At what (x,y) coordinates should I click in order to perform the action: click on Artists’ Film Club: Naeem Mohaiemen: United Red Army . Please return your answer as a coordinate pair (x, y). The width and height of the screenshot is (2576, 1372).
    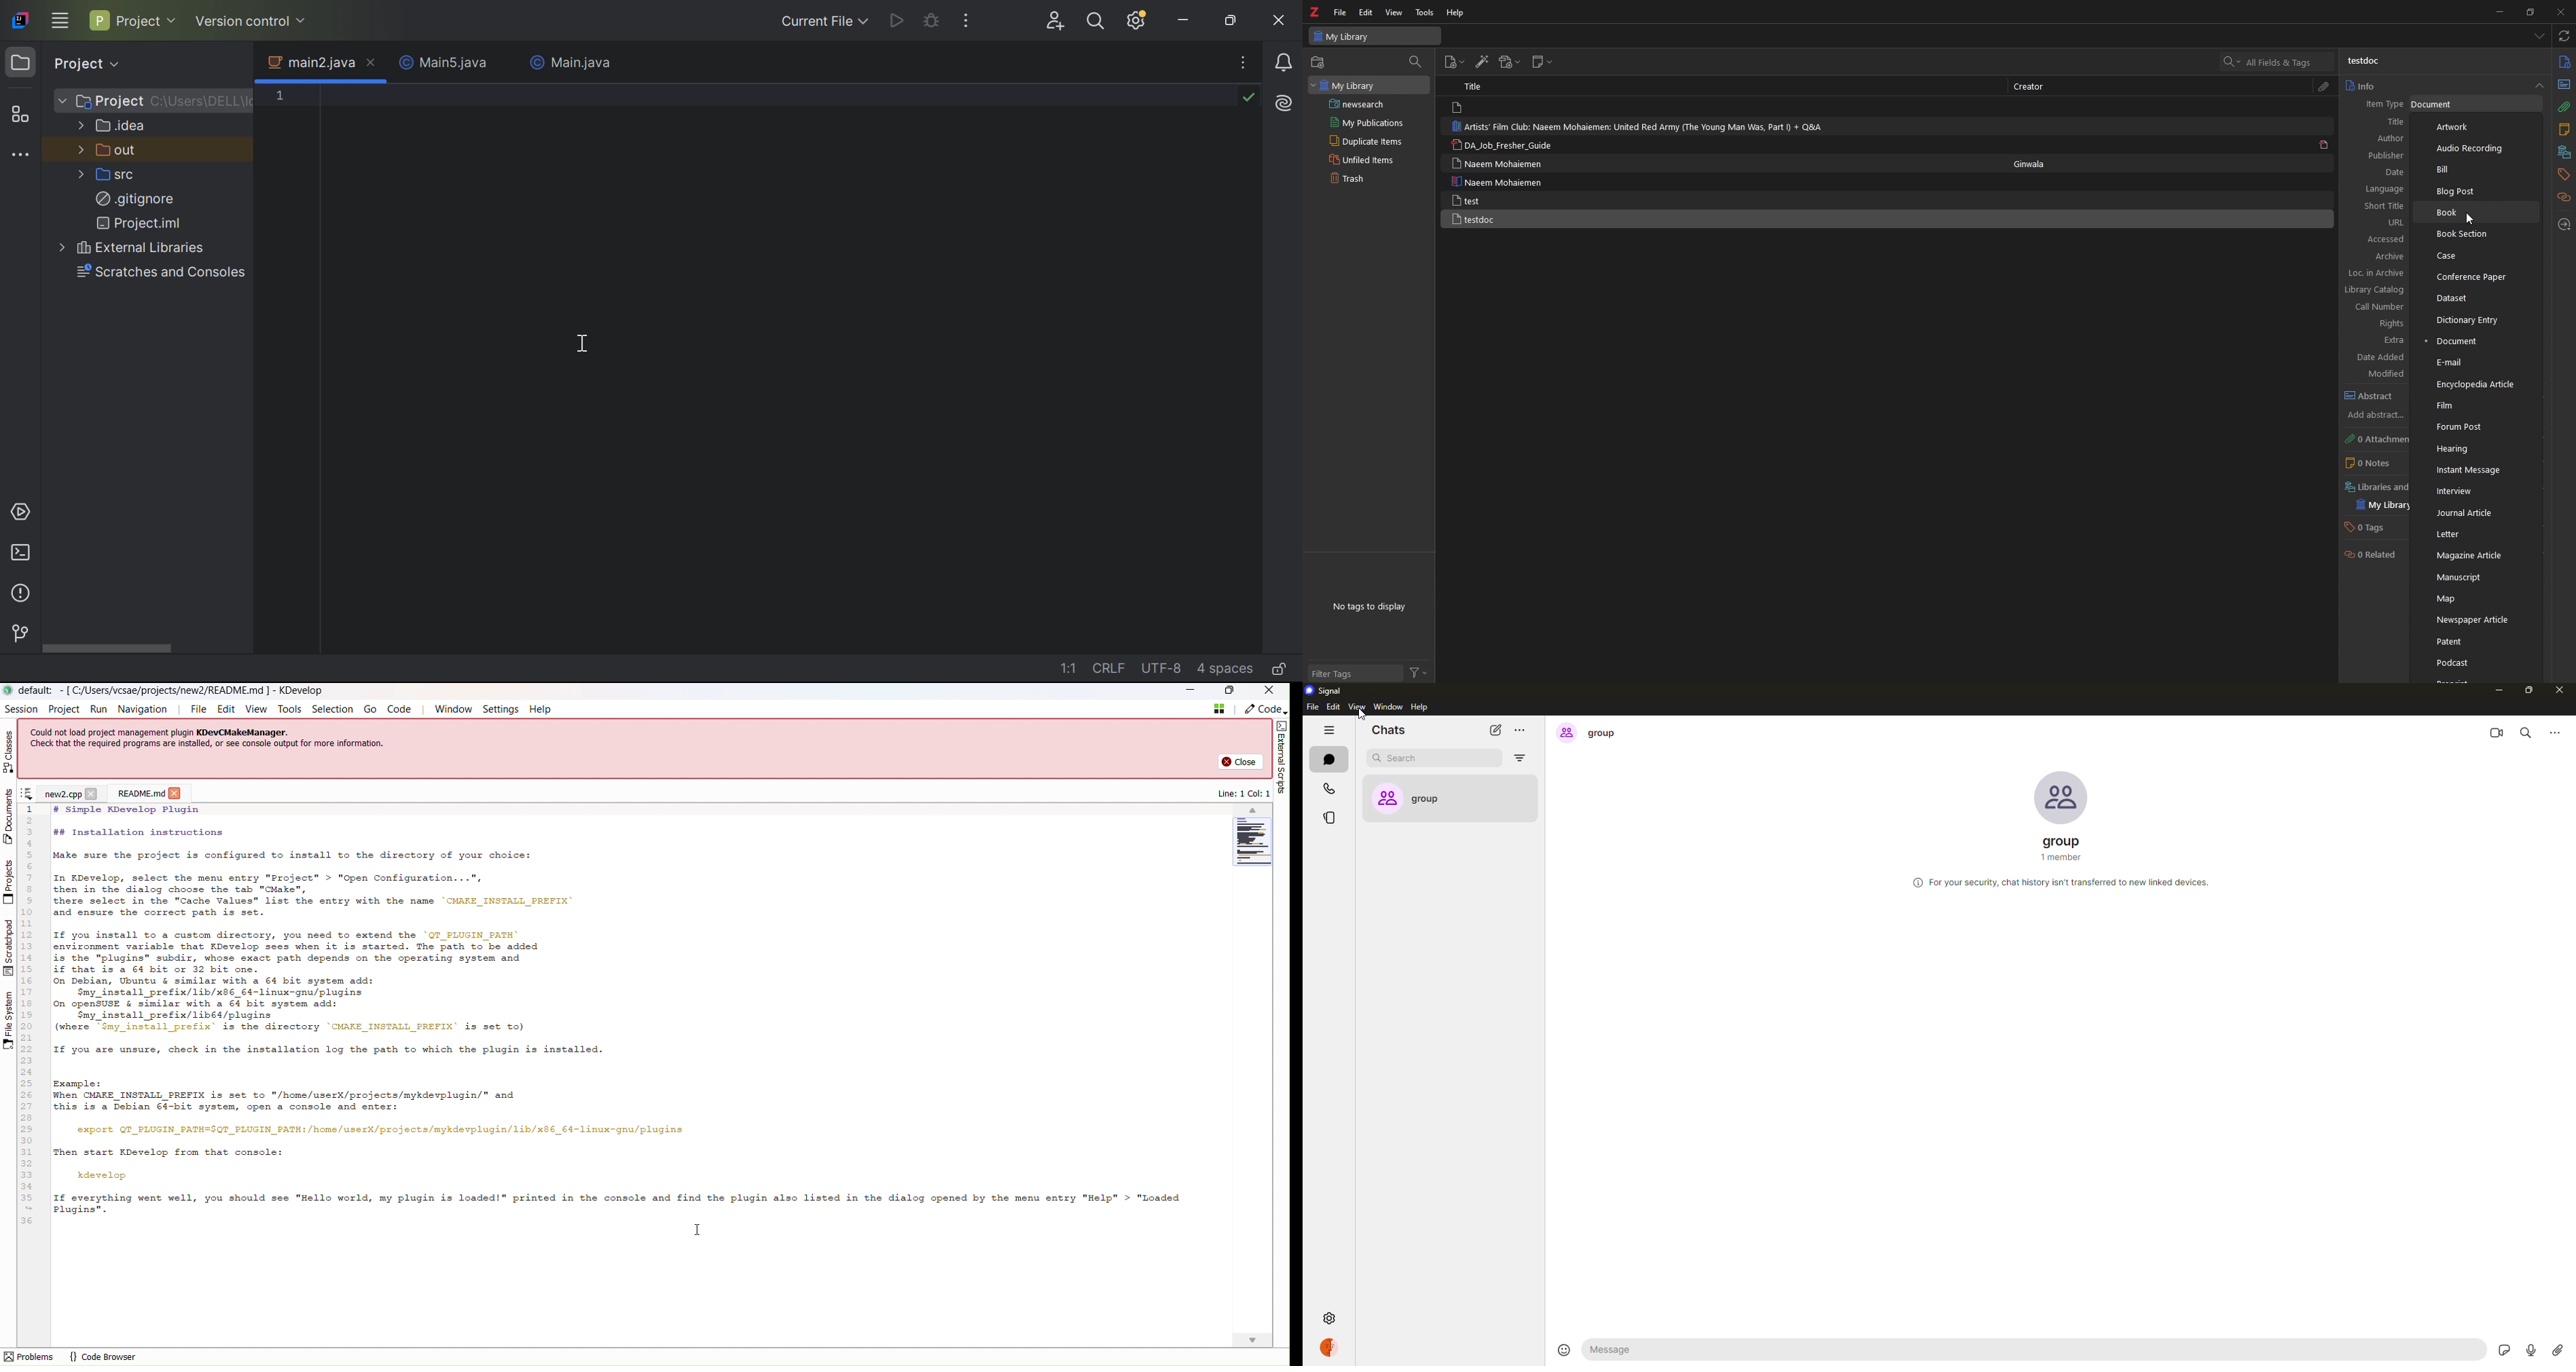
    Looking at the image, I should click on (1638, 127).